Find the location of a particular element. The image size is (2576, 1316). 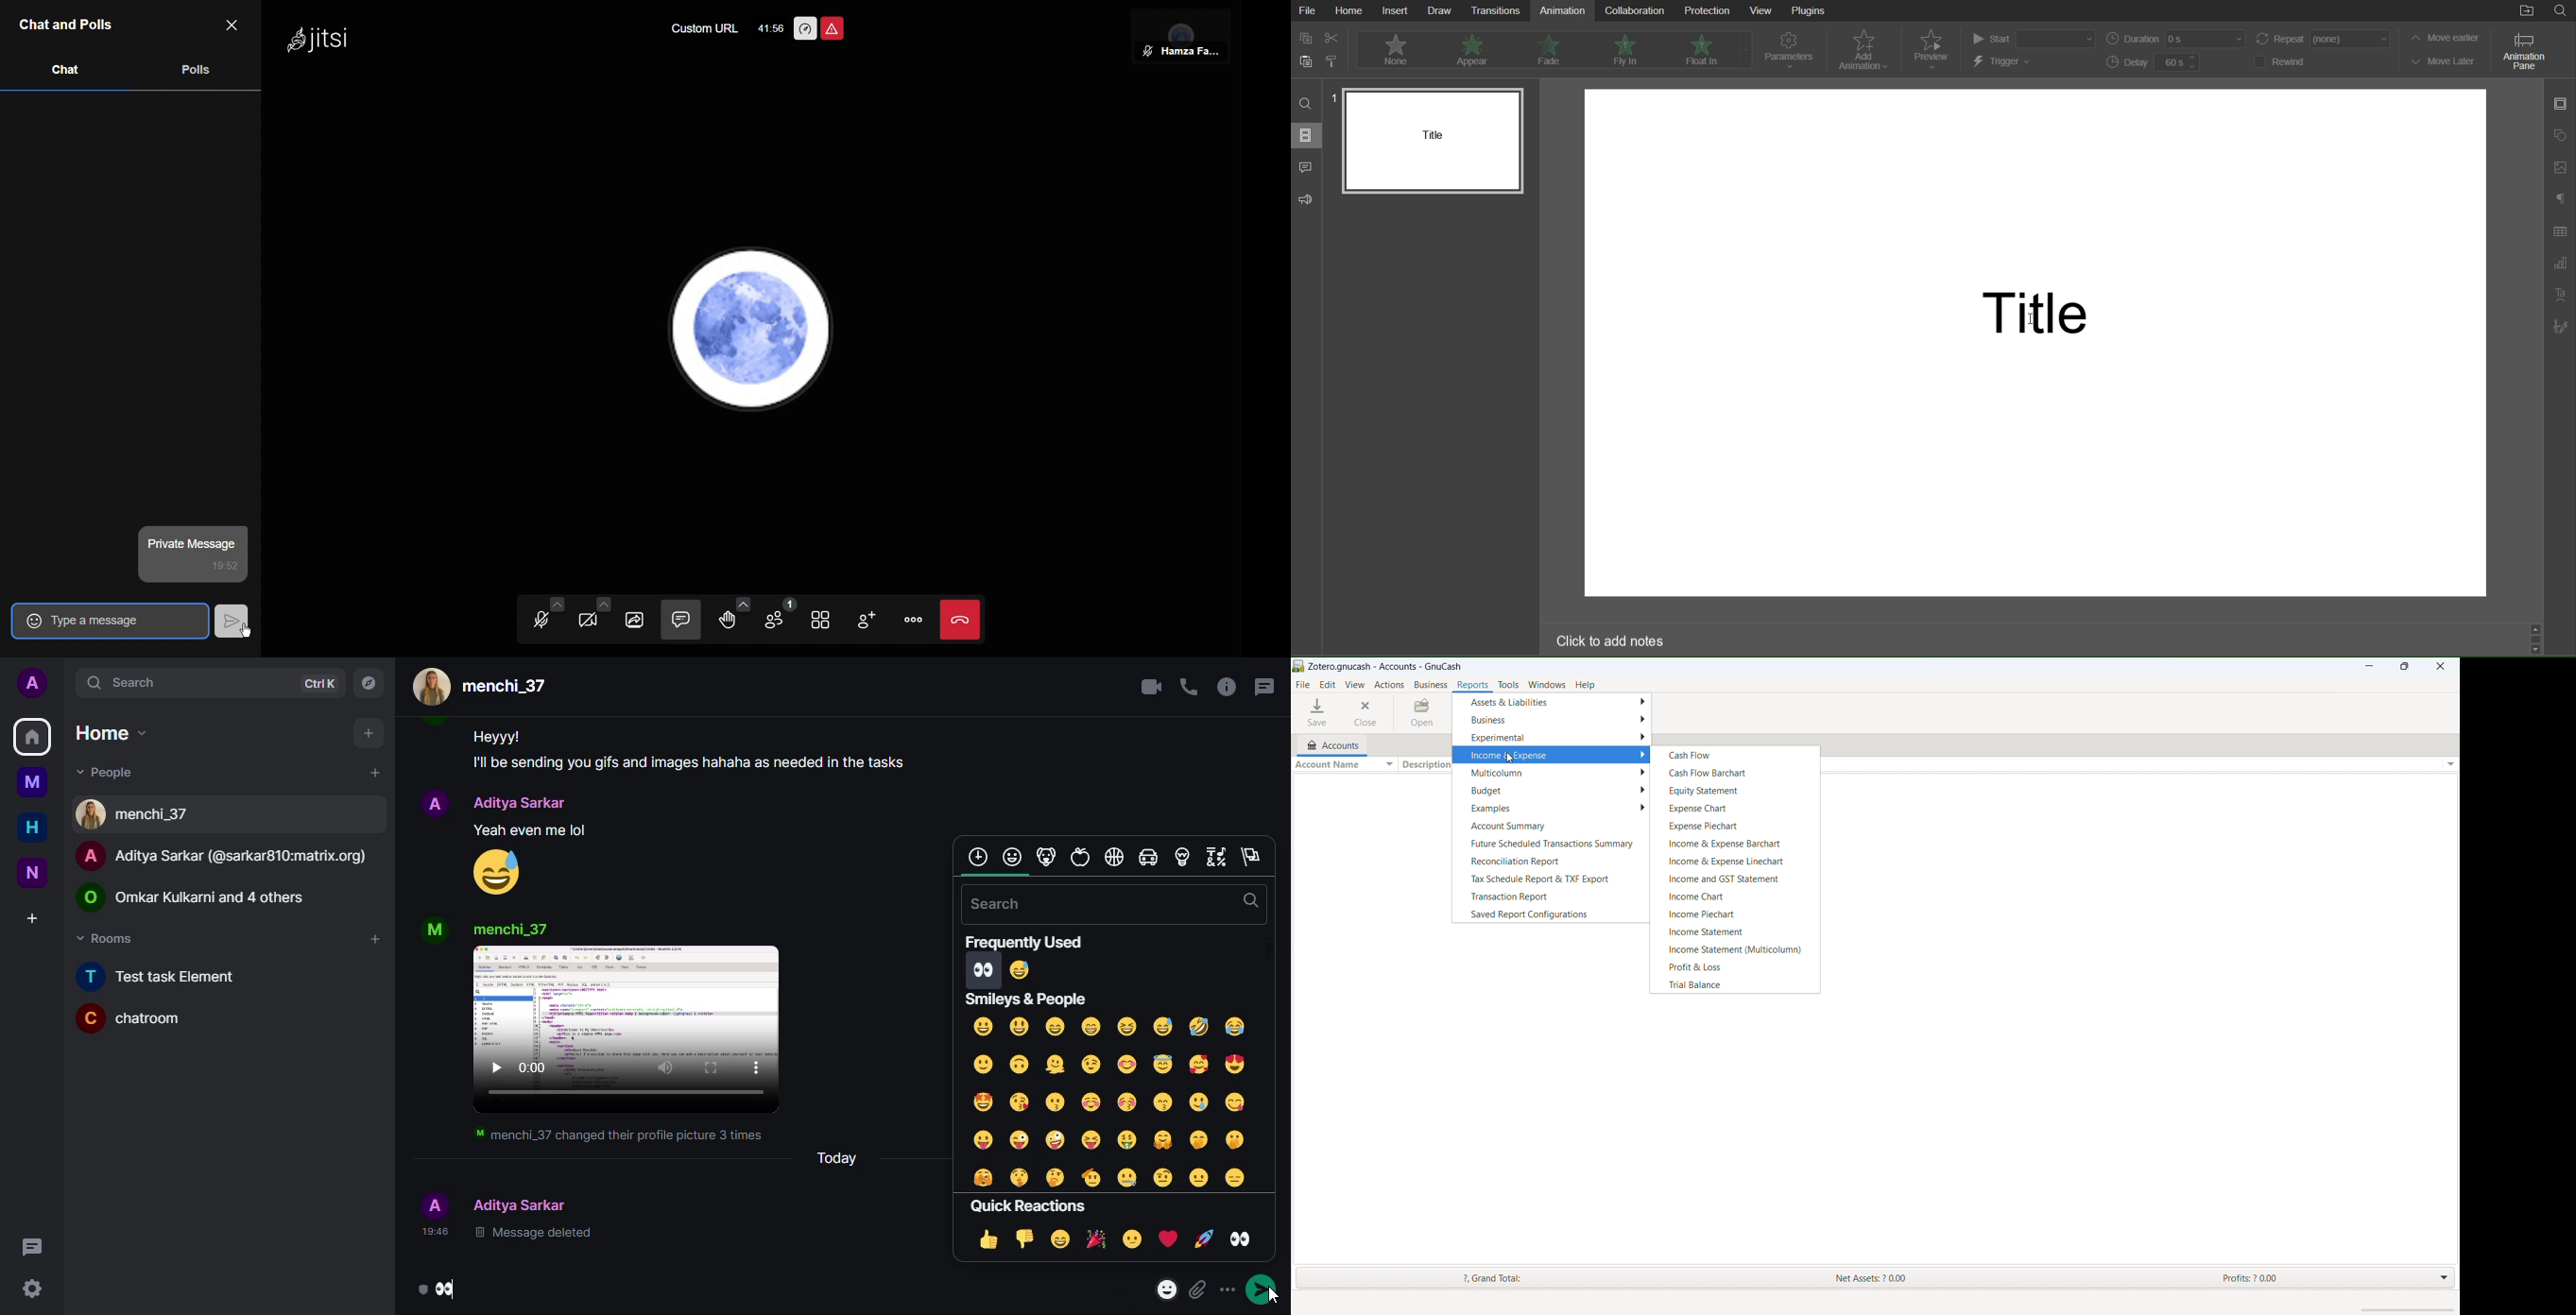

expense piechart is located at coordinates (1735, 824).